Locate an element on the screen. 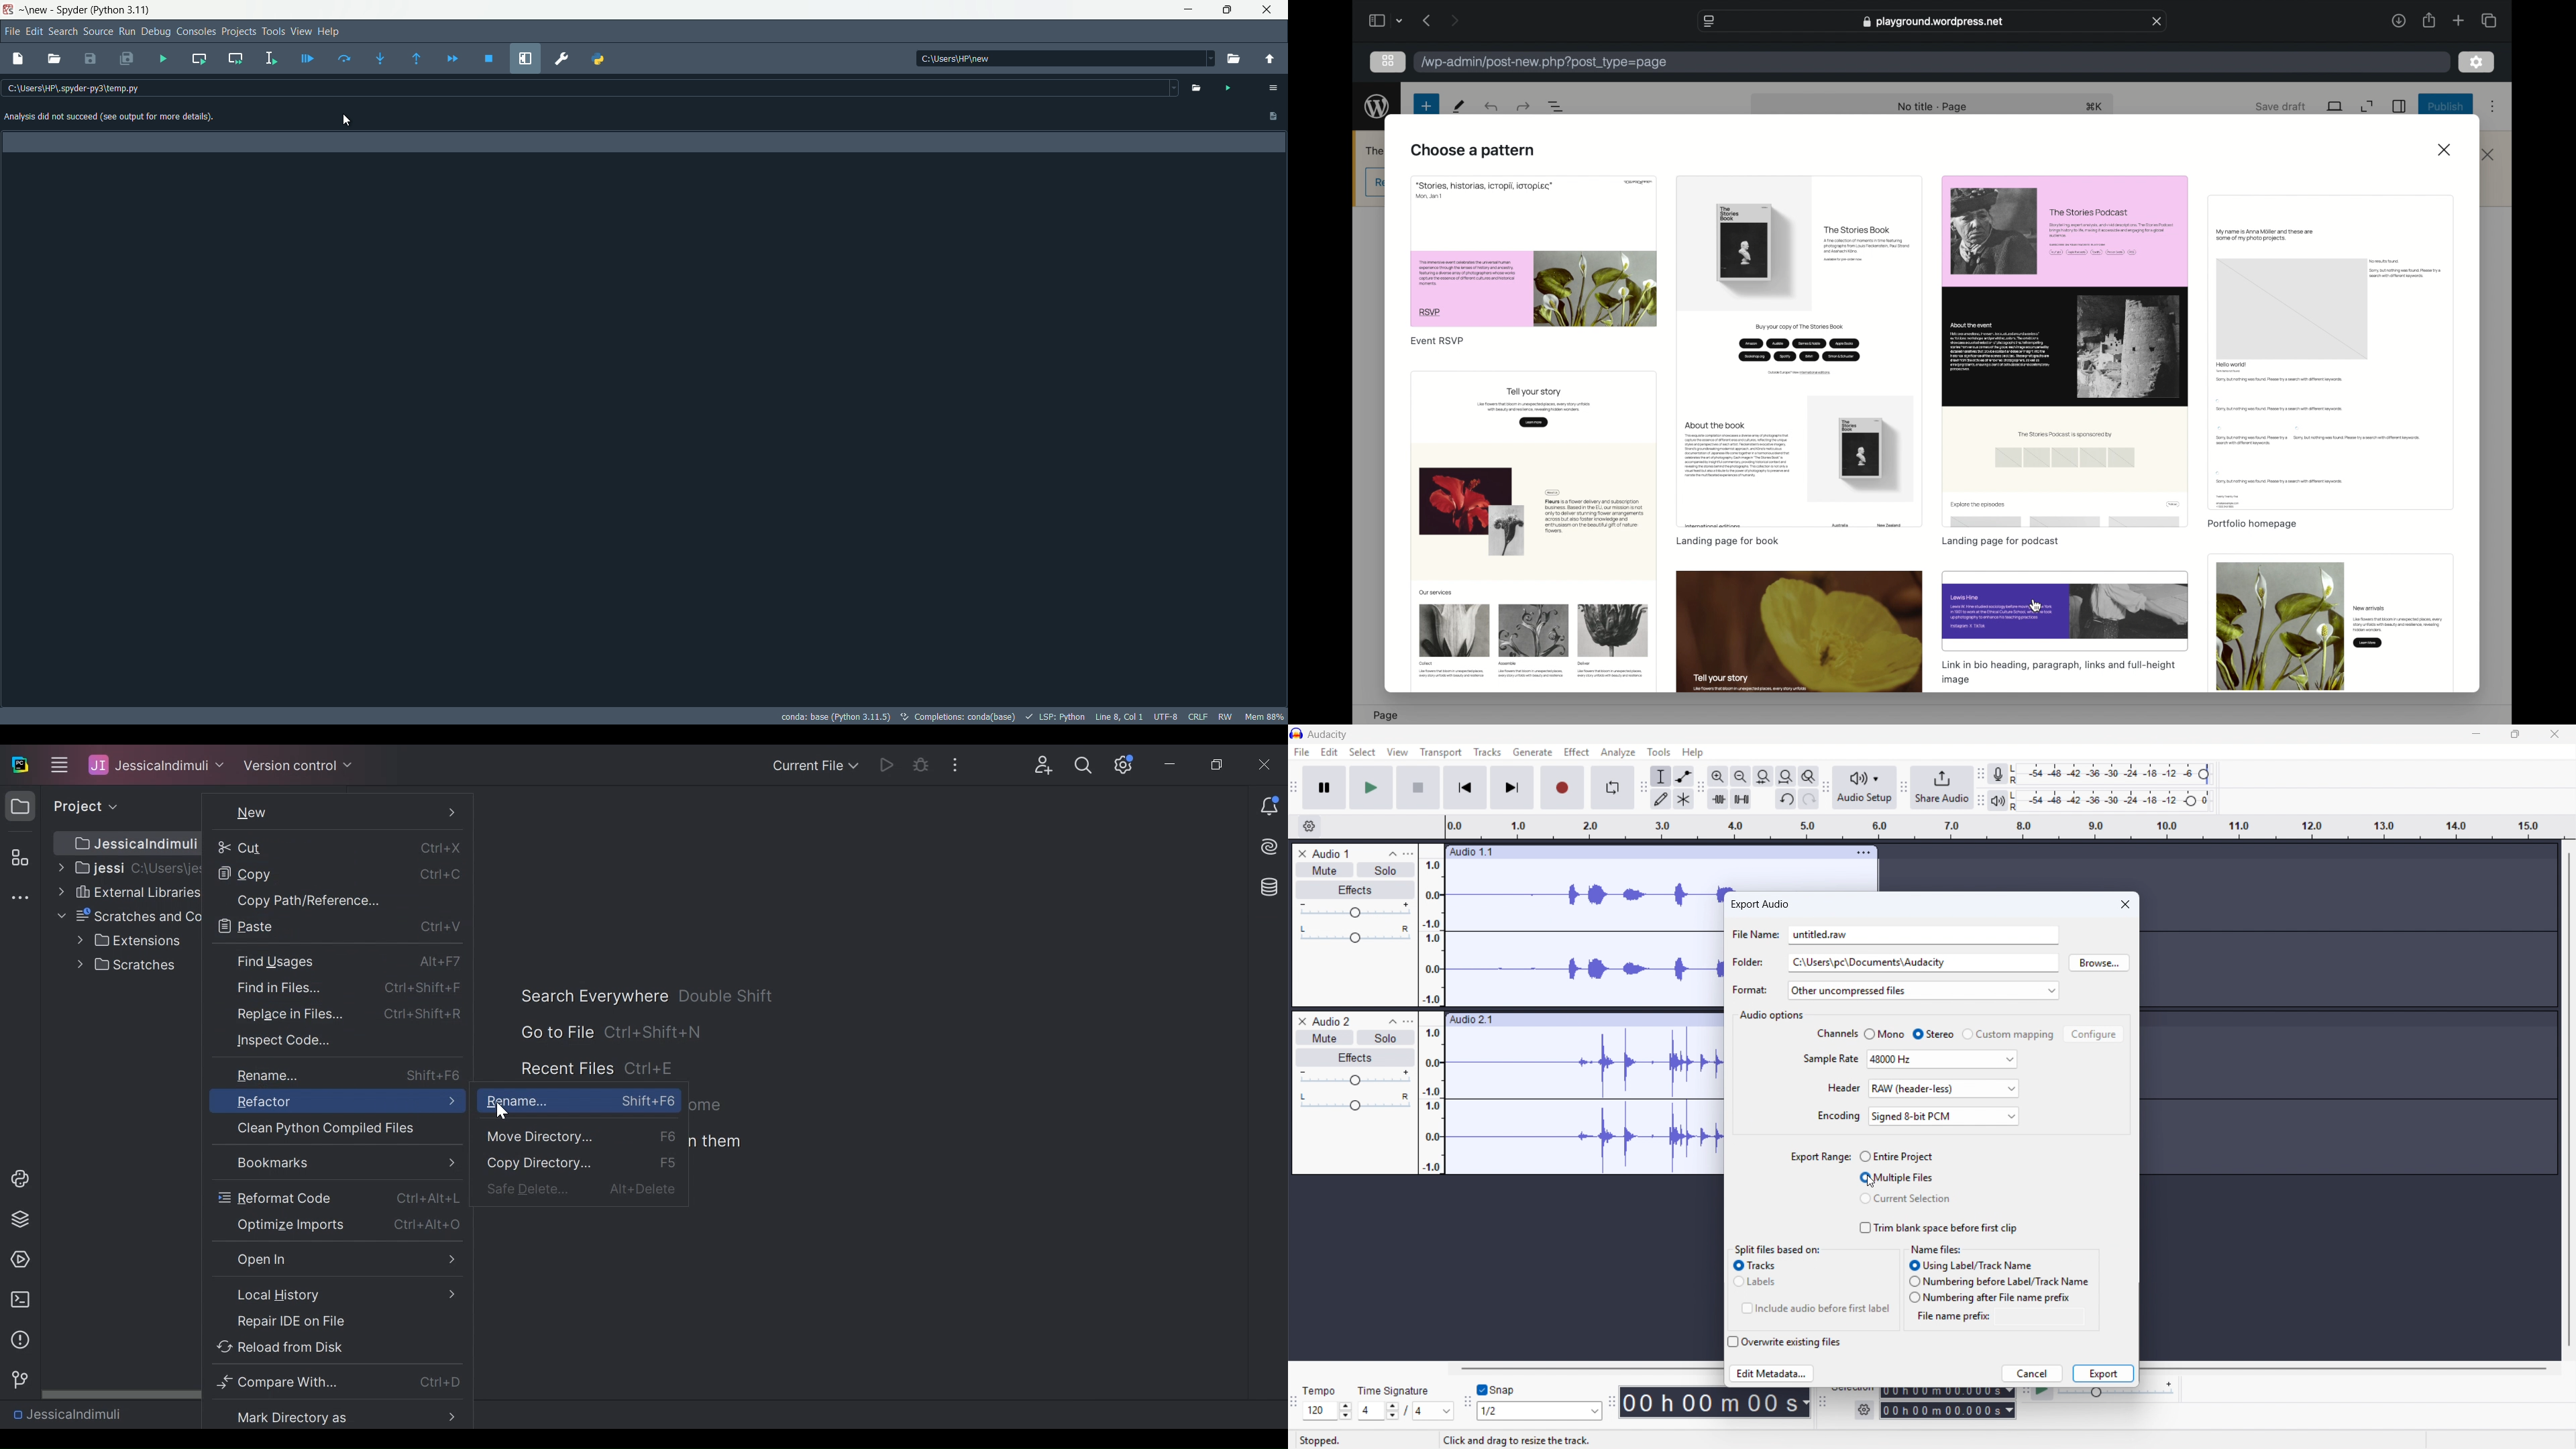 The height and width of the screenshot is (1456, 2576). gain  is located at coordinates (1355, 1078).